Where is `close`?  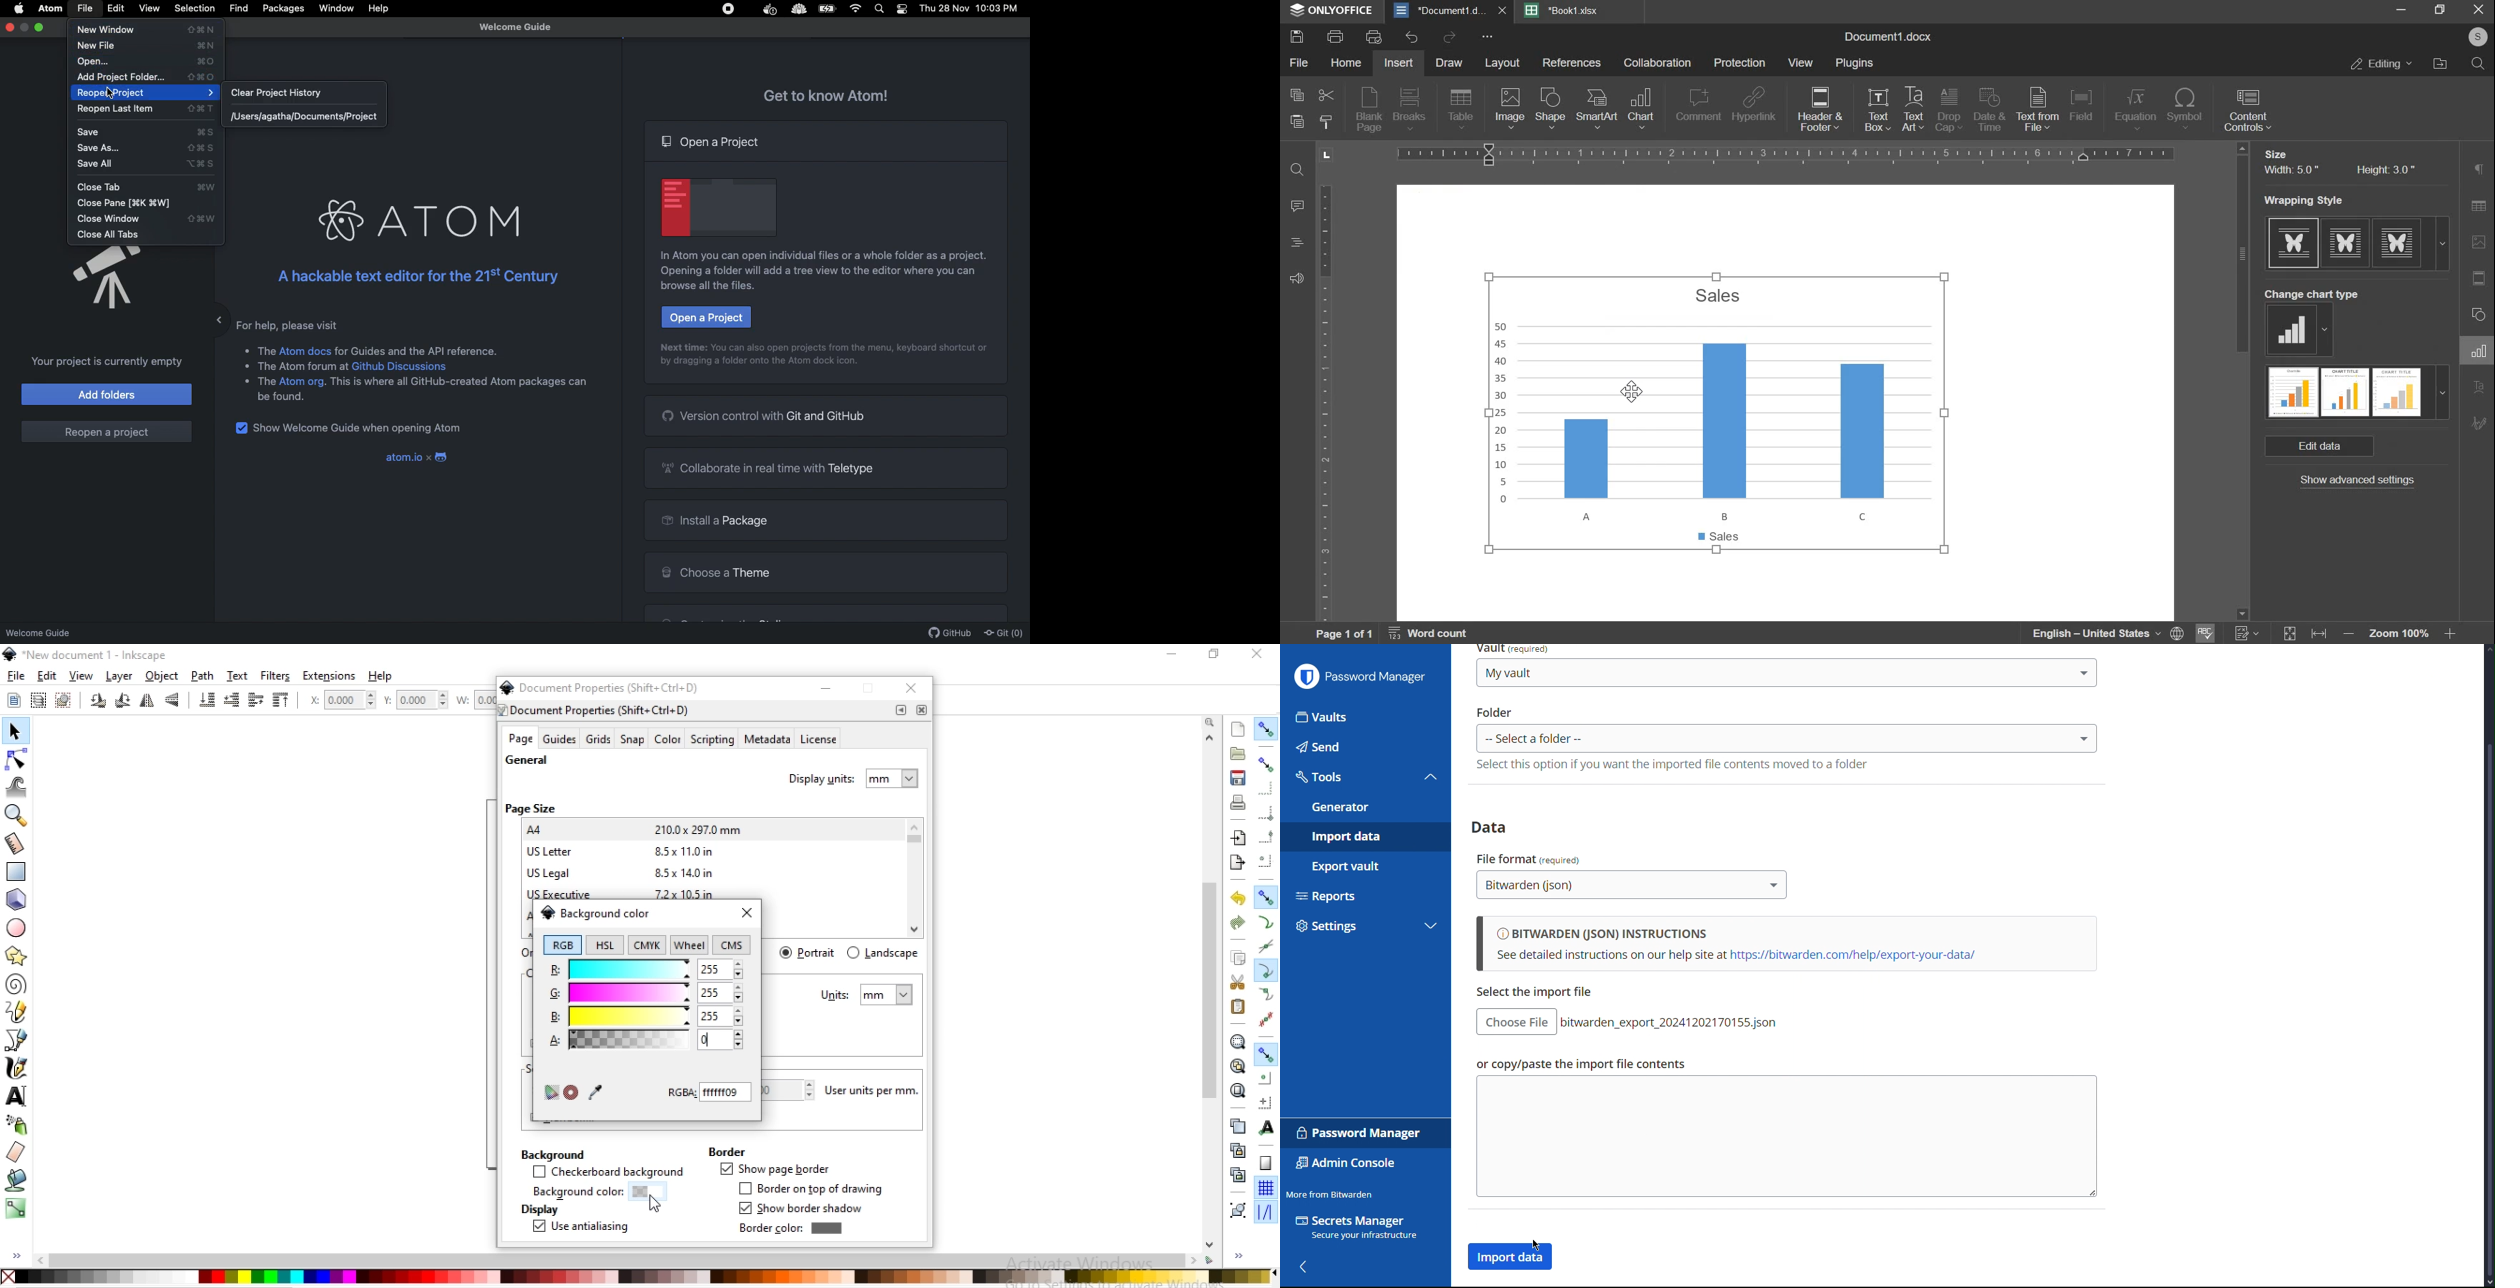
close is located at coordinates (746, 914).